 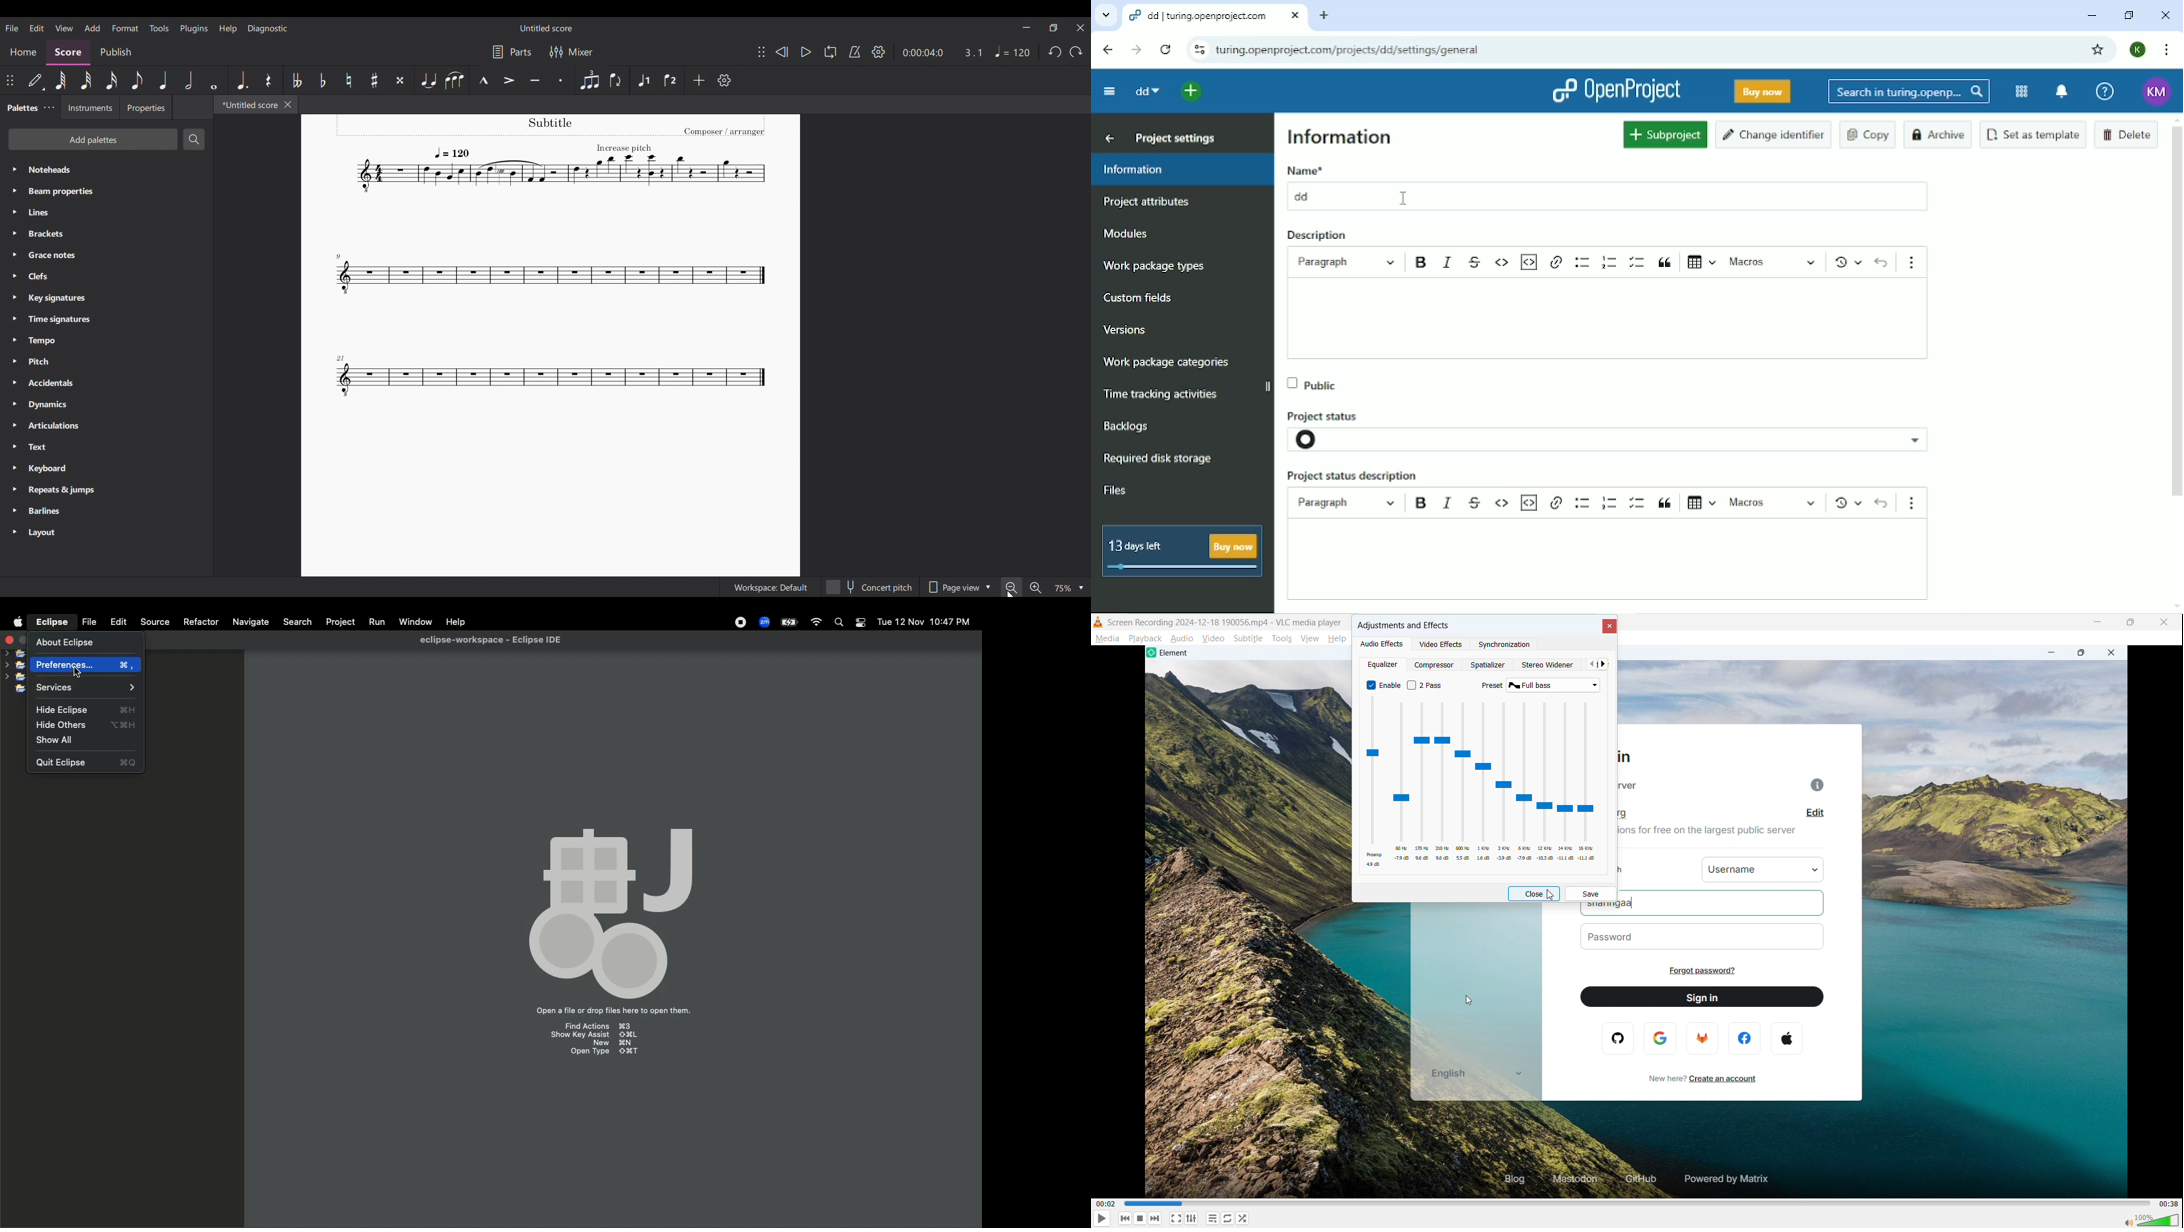 I want to click on Close, so click(x=1533, y=893).